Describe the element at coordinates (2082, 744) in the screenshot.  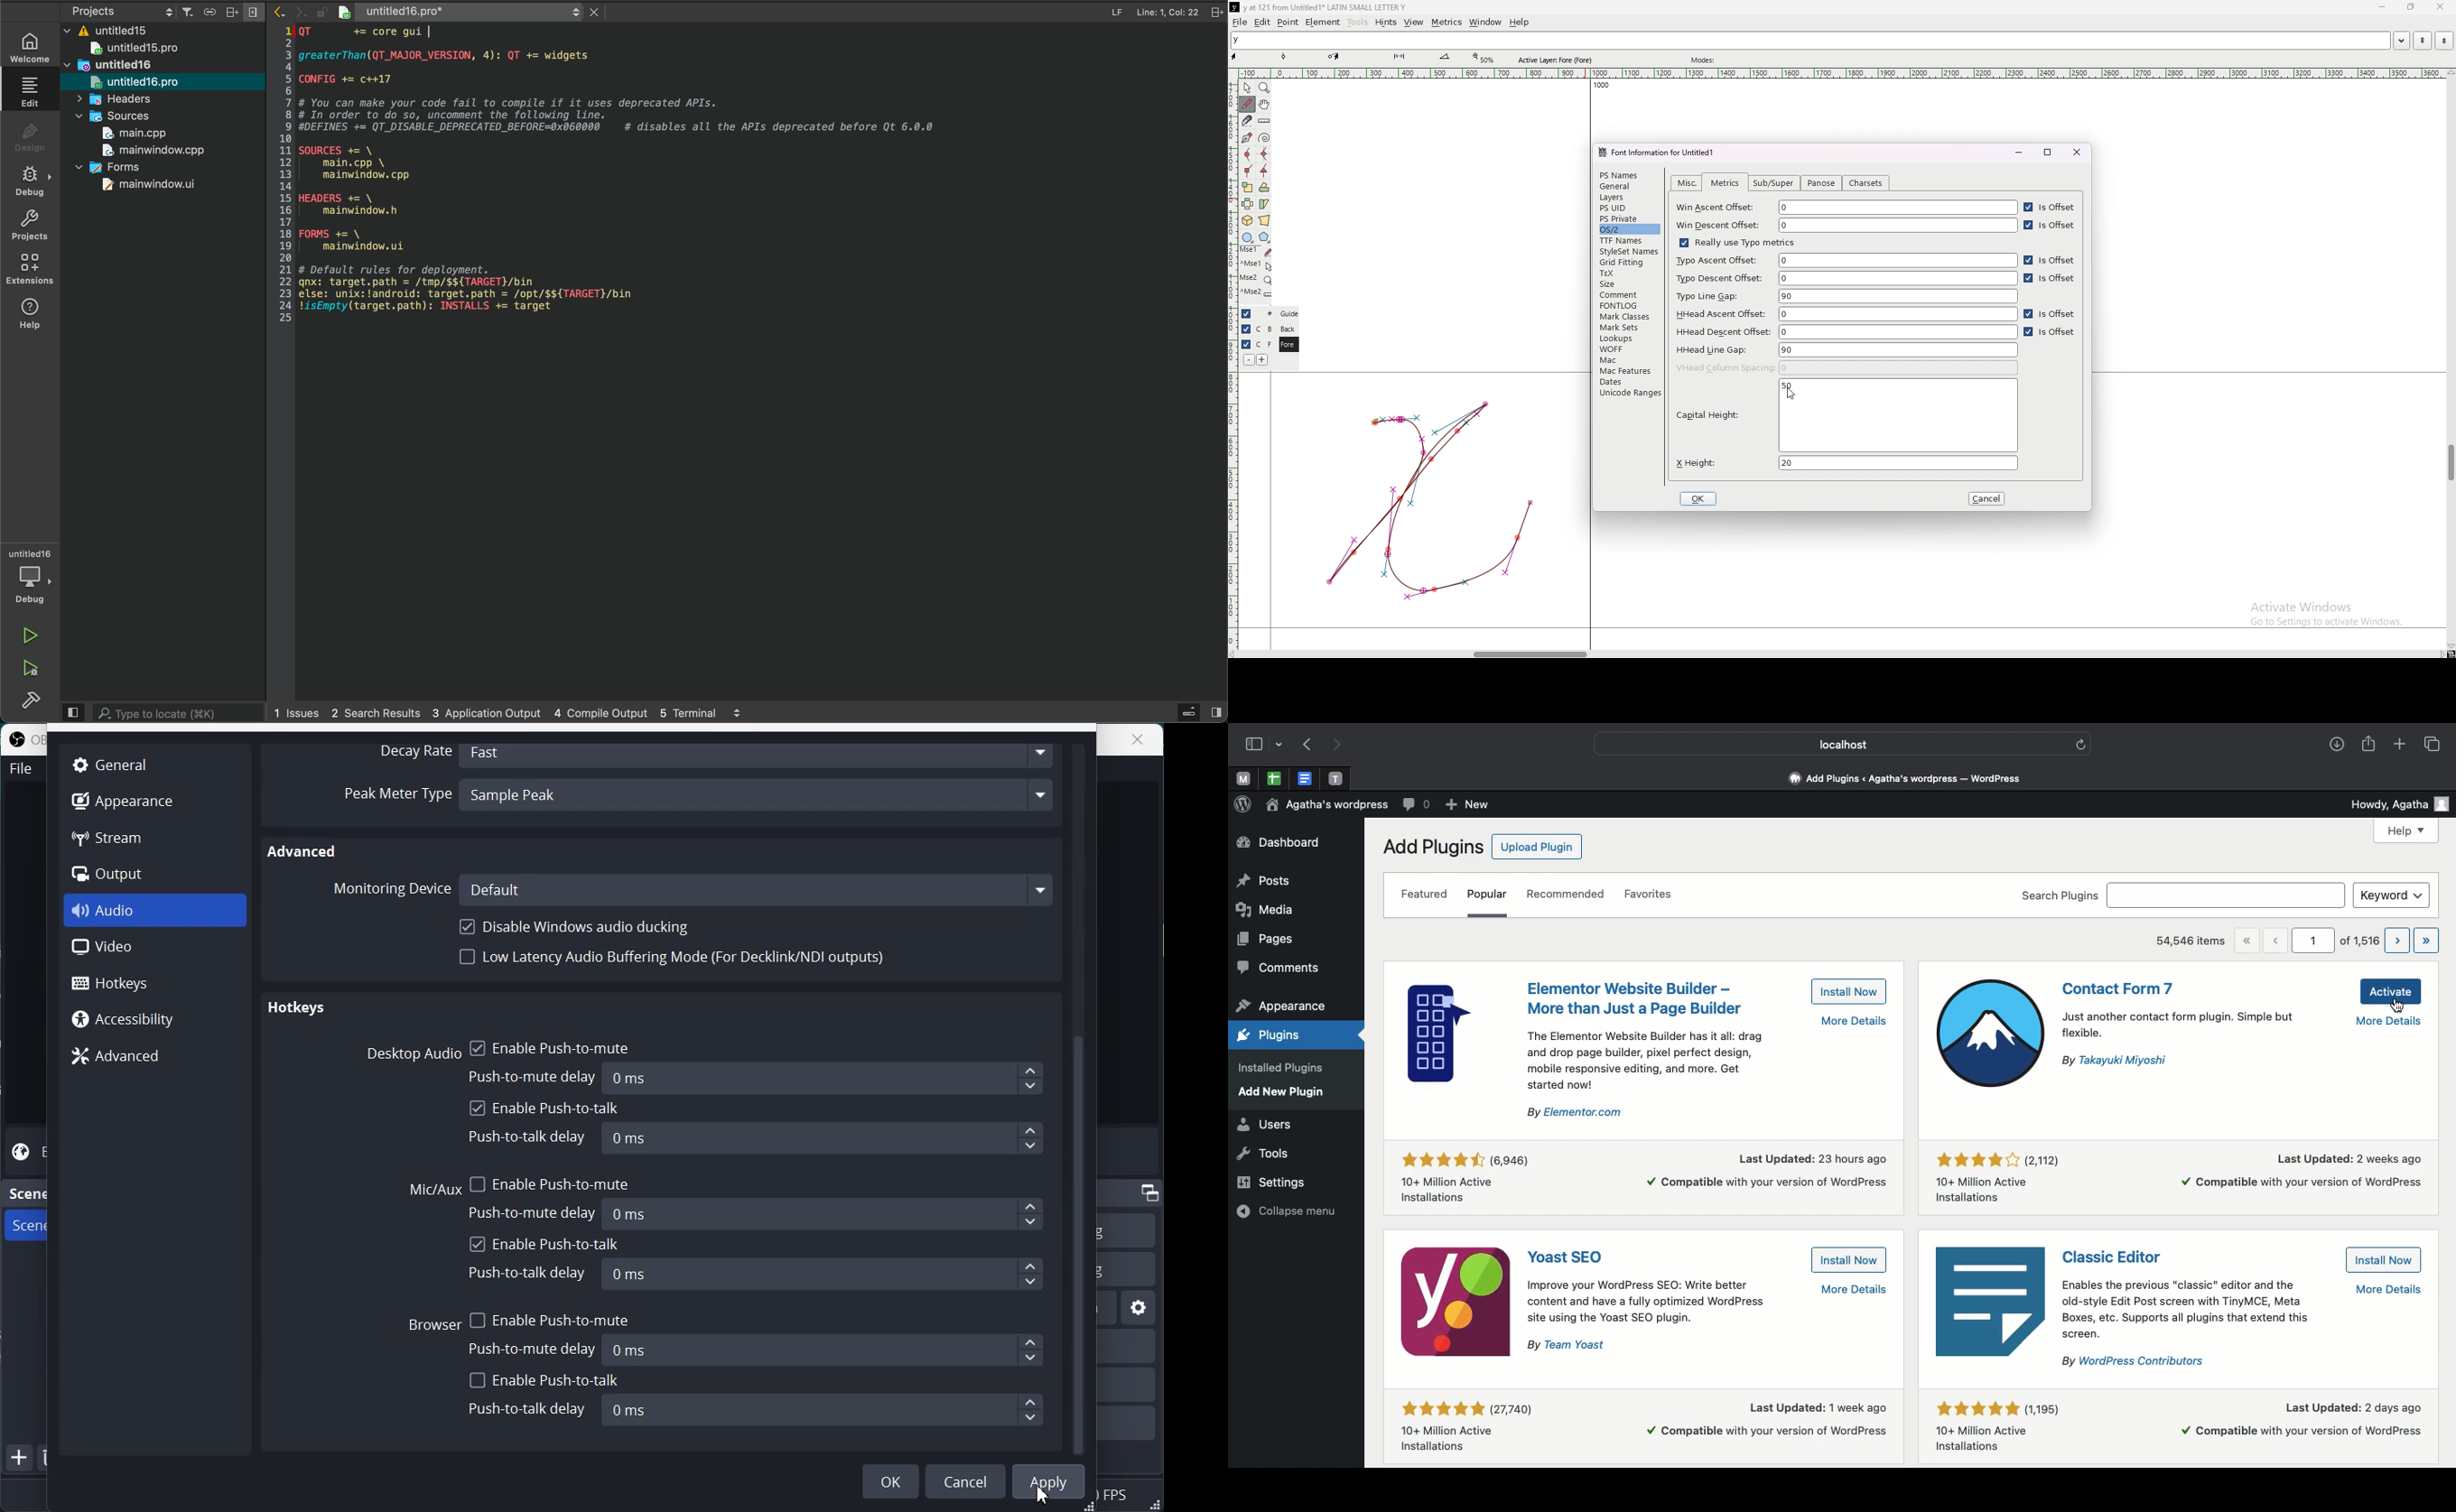
I see `refresh` at that location.